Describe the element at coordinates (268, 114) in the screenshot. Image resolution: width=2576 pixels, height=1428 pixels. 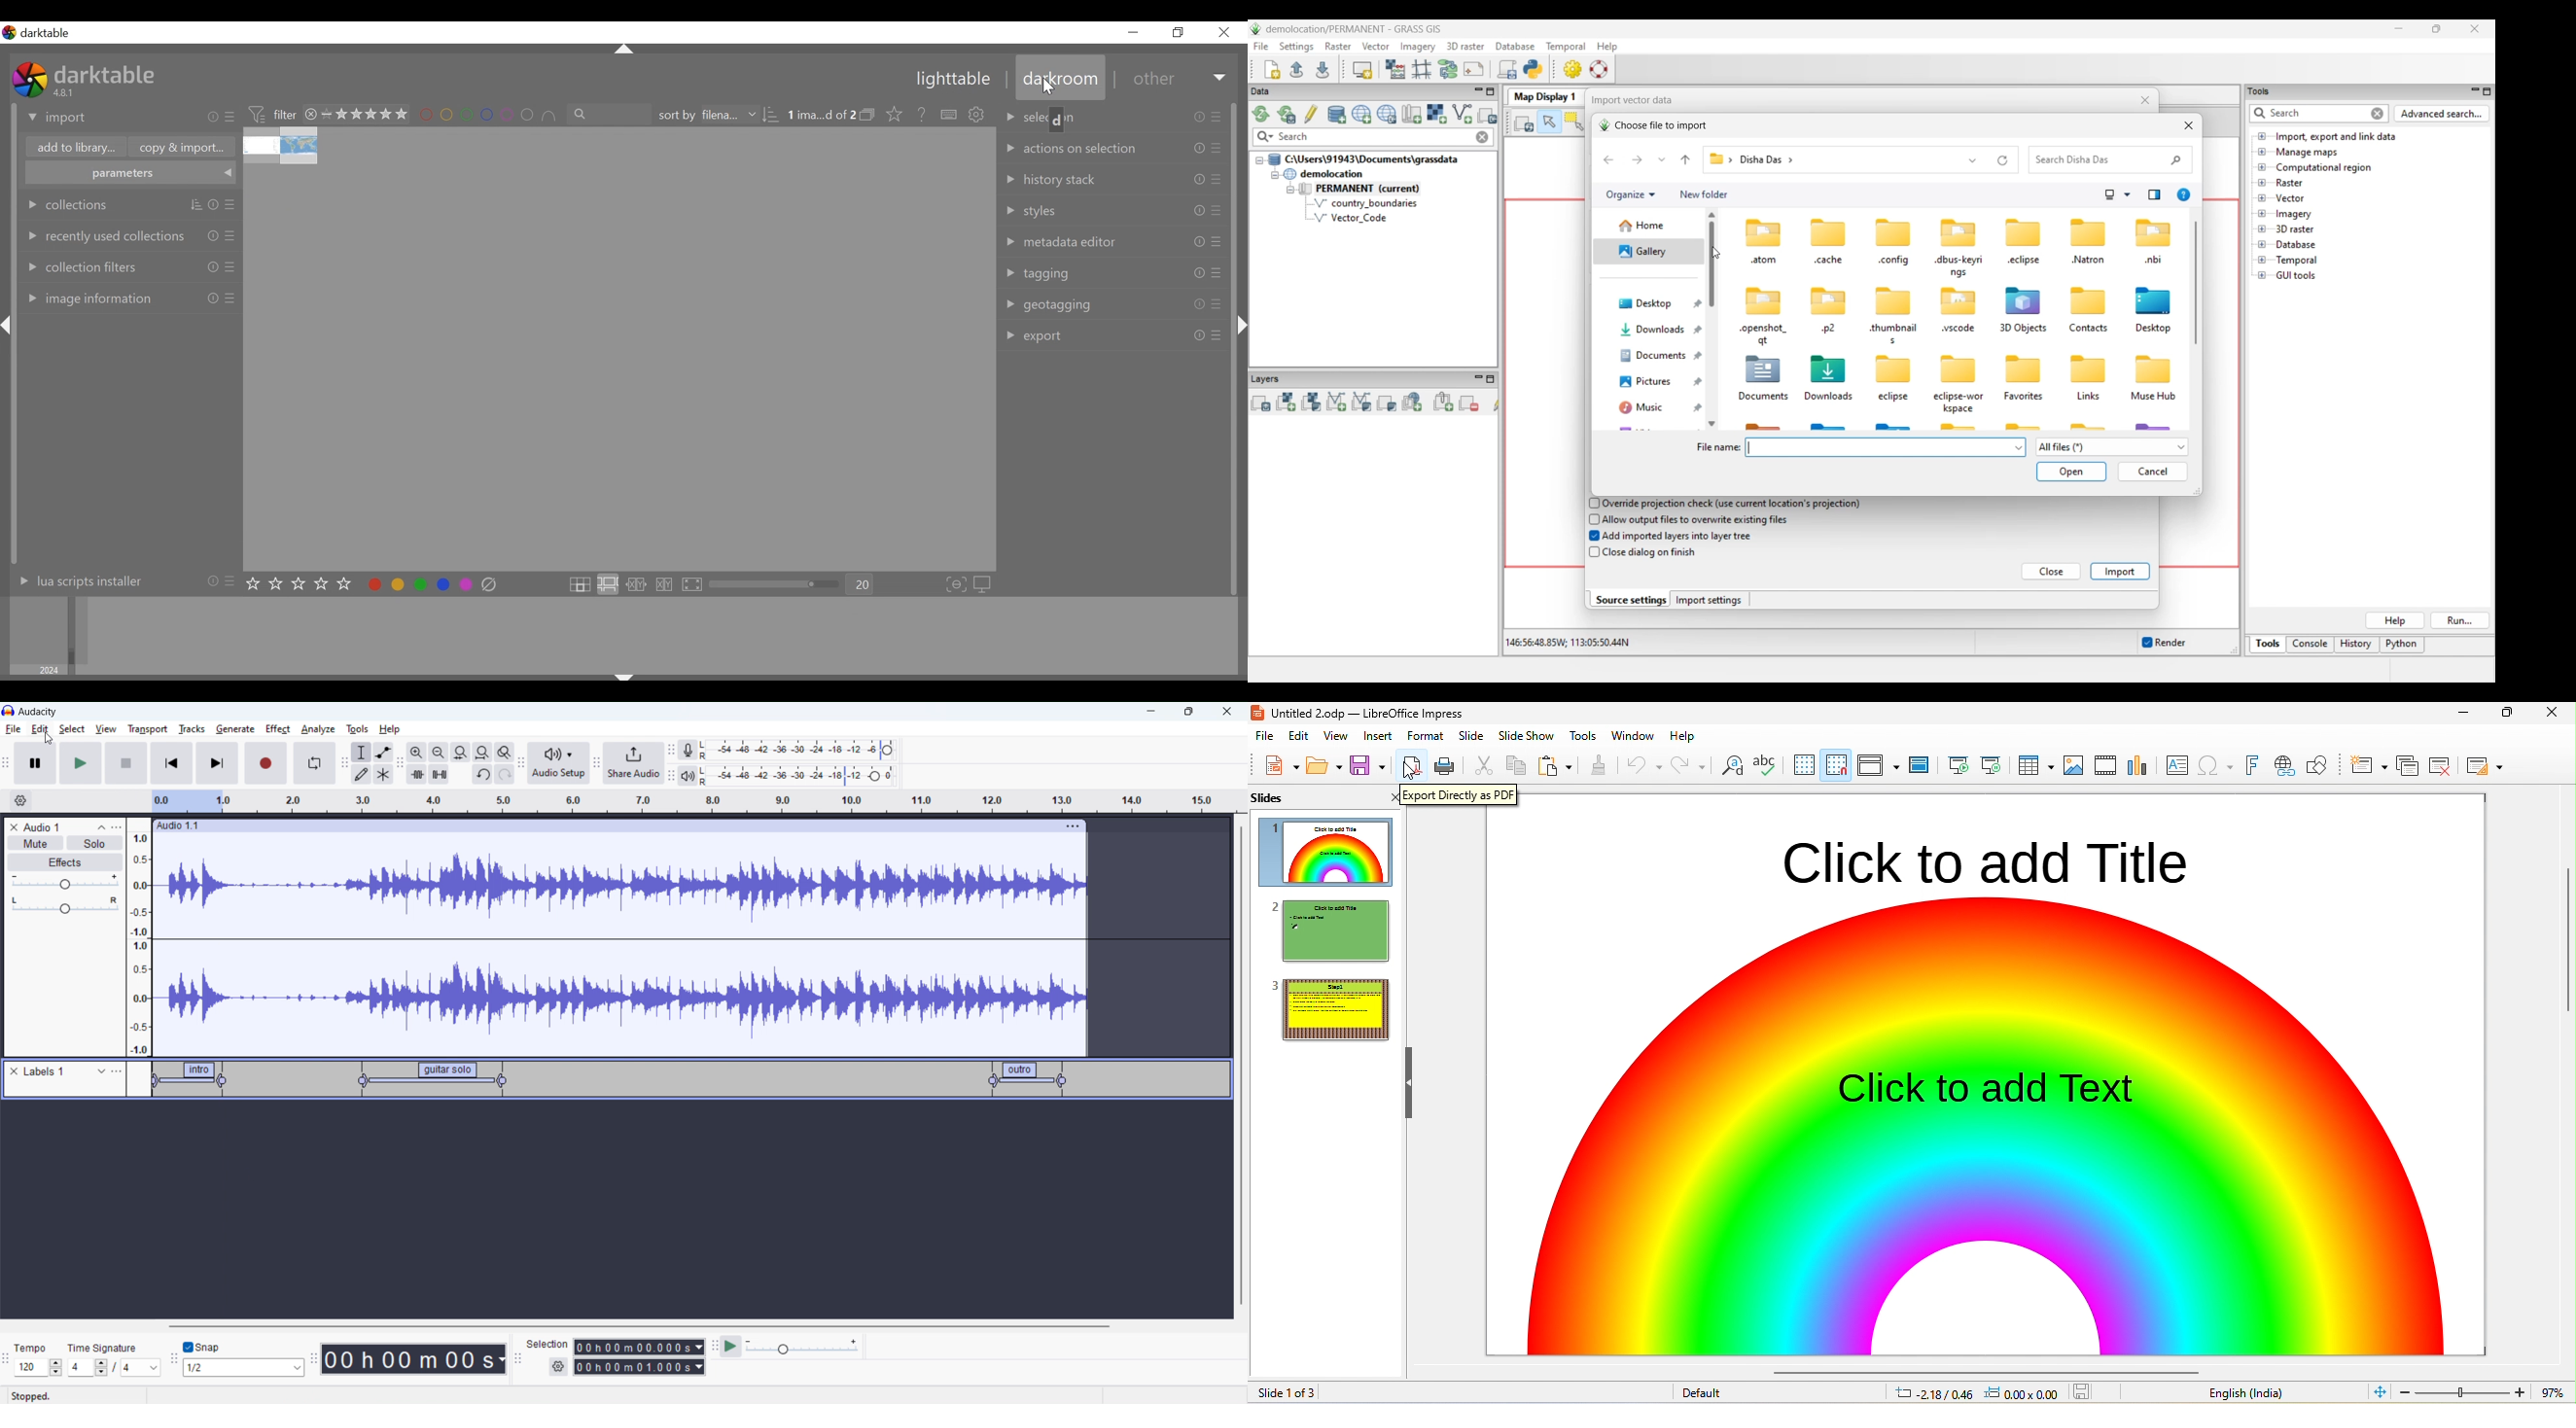
I see `filter` at that location.